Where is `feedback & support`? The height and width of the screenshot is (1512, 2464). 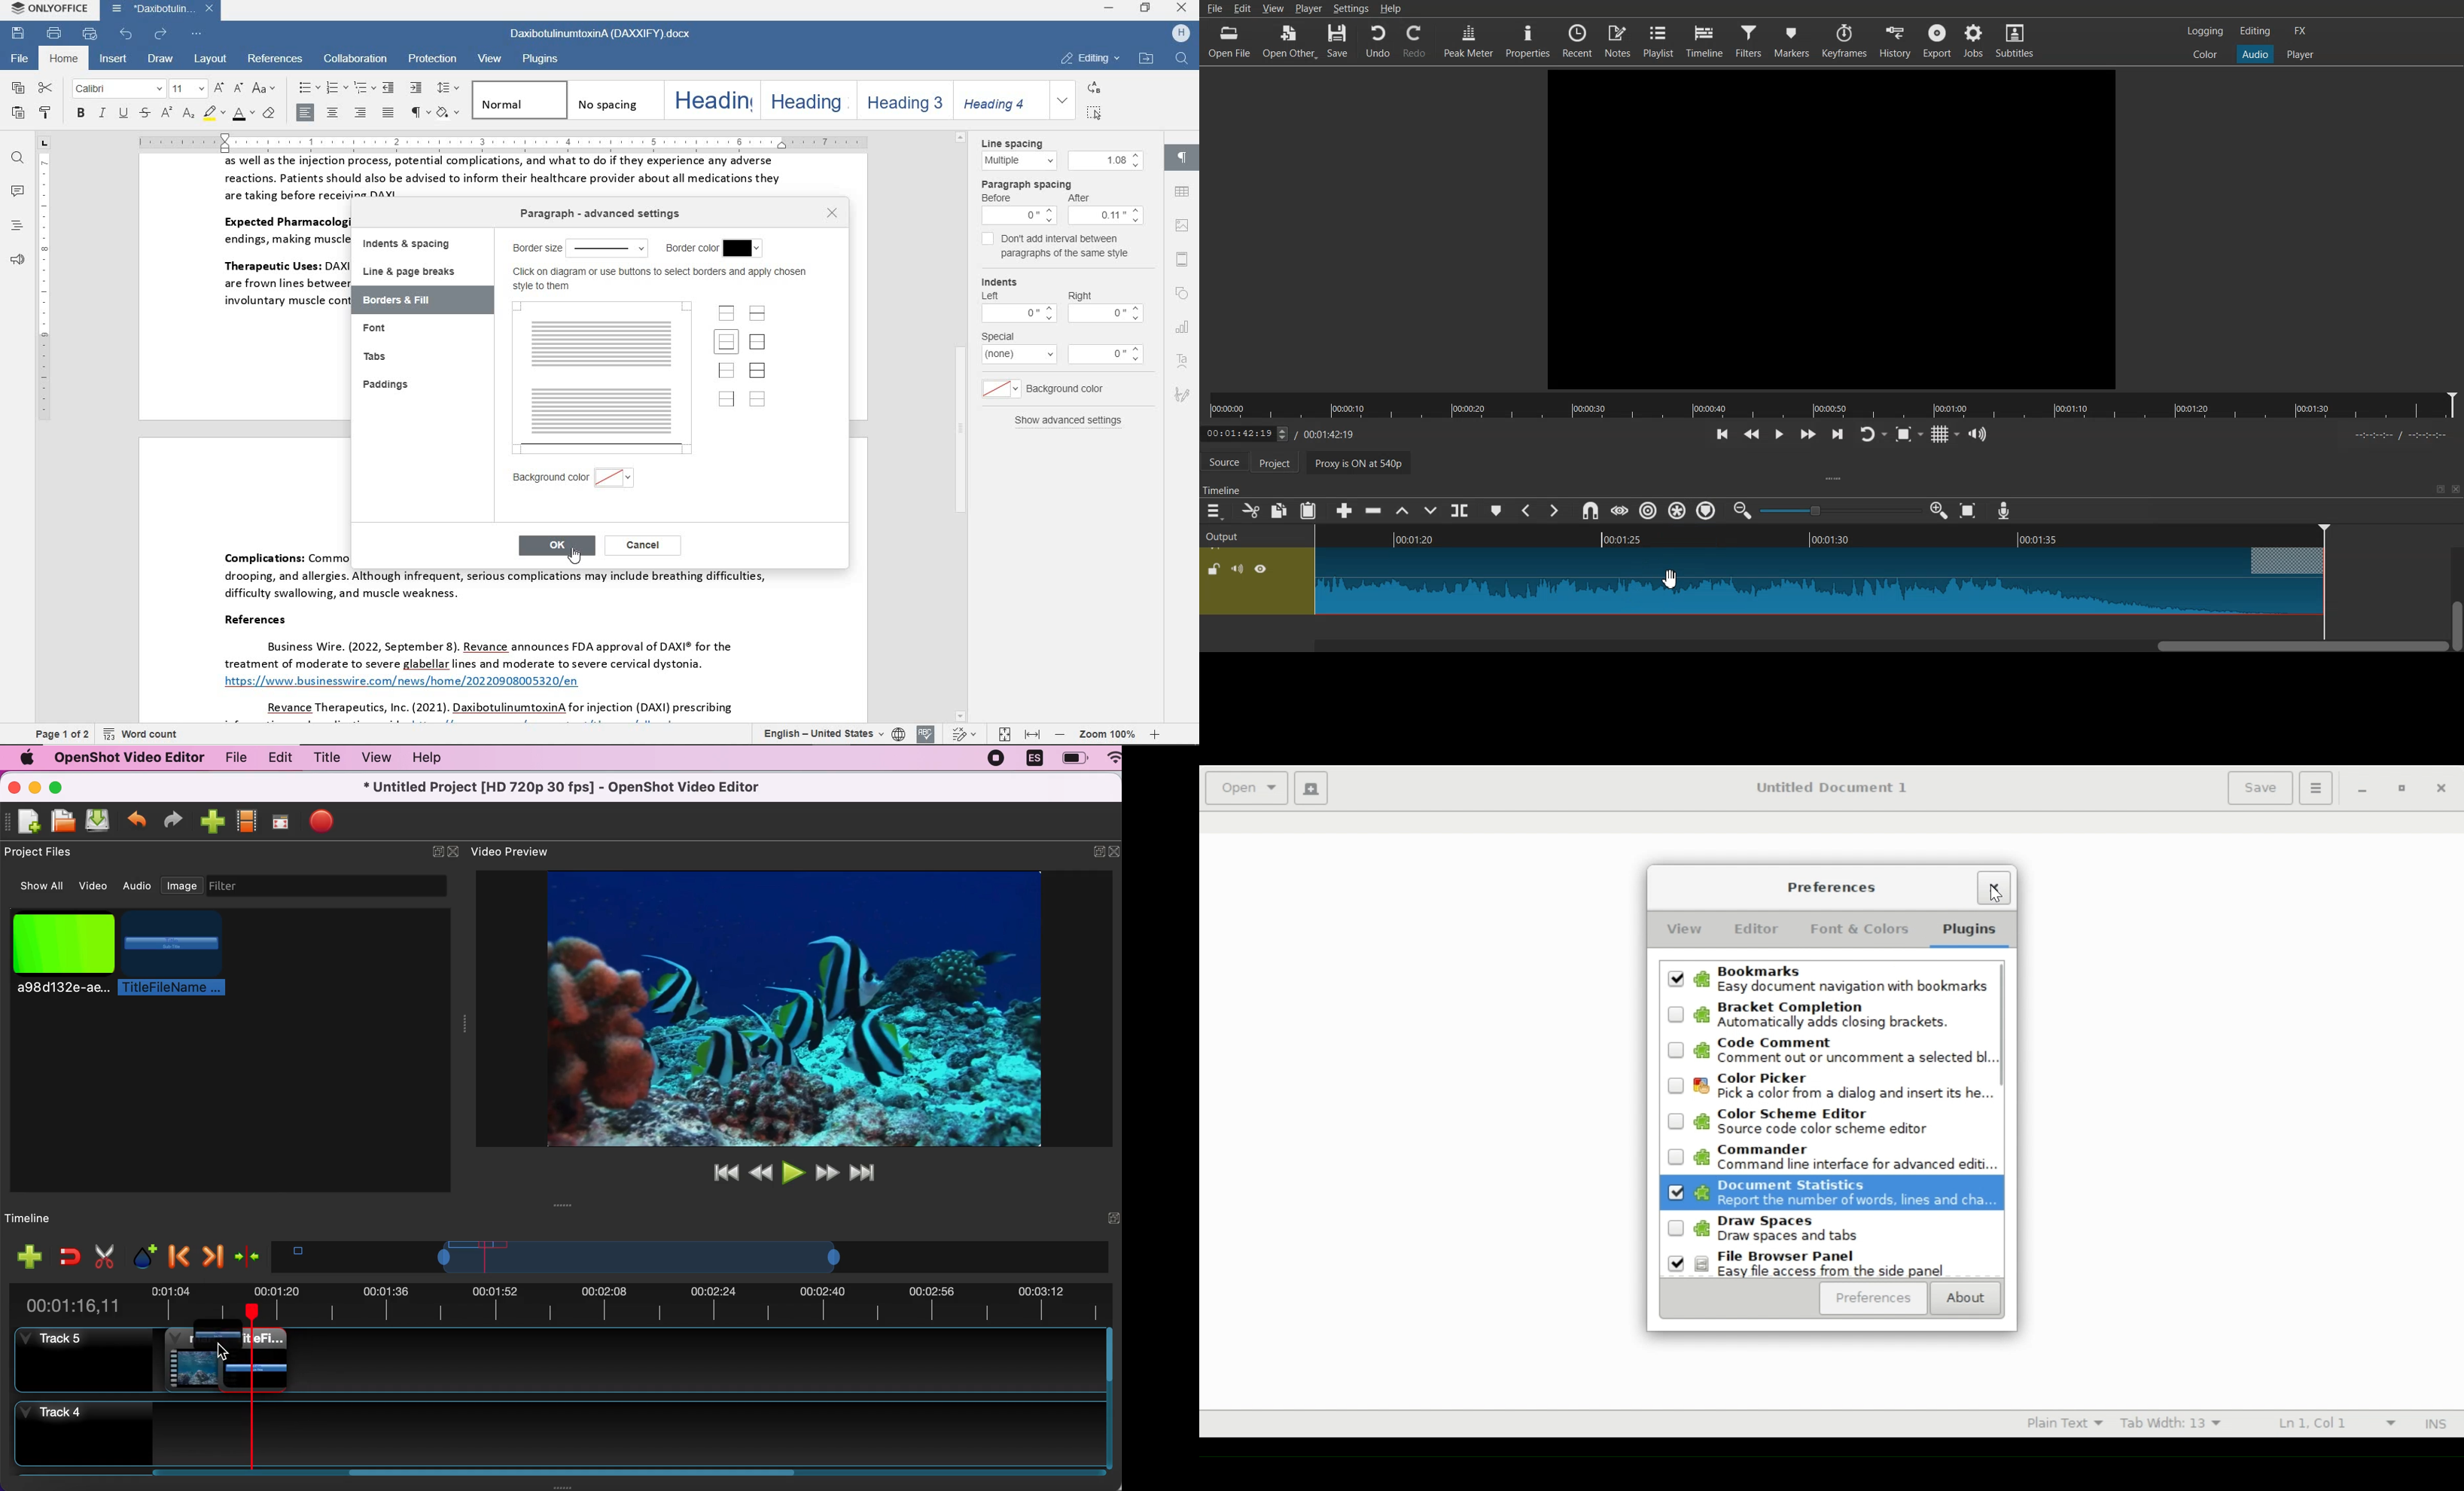
feedback & support is located at coordinates (15, 261).